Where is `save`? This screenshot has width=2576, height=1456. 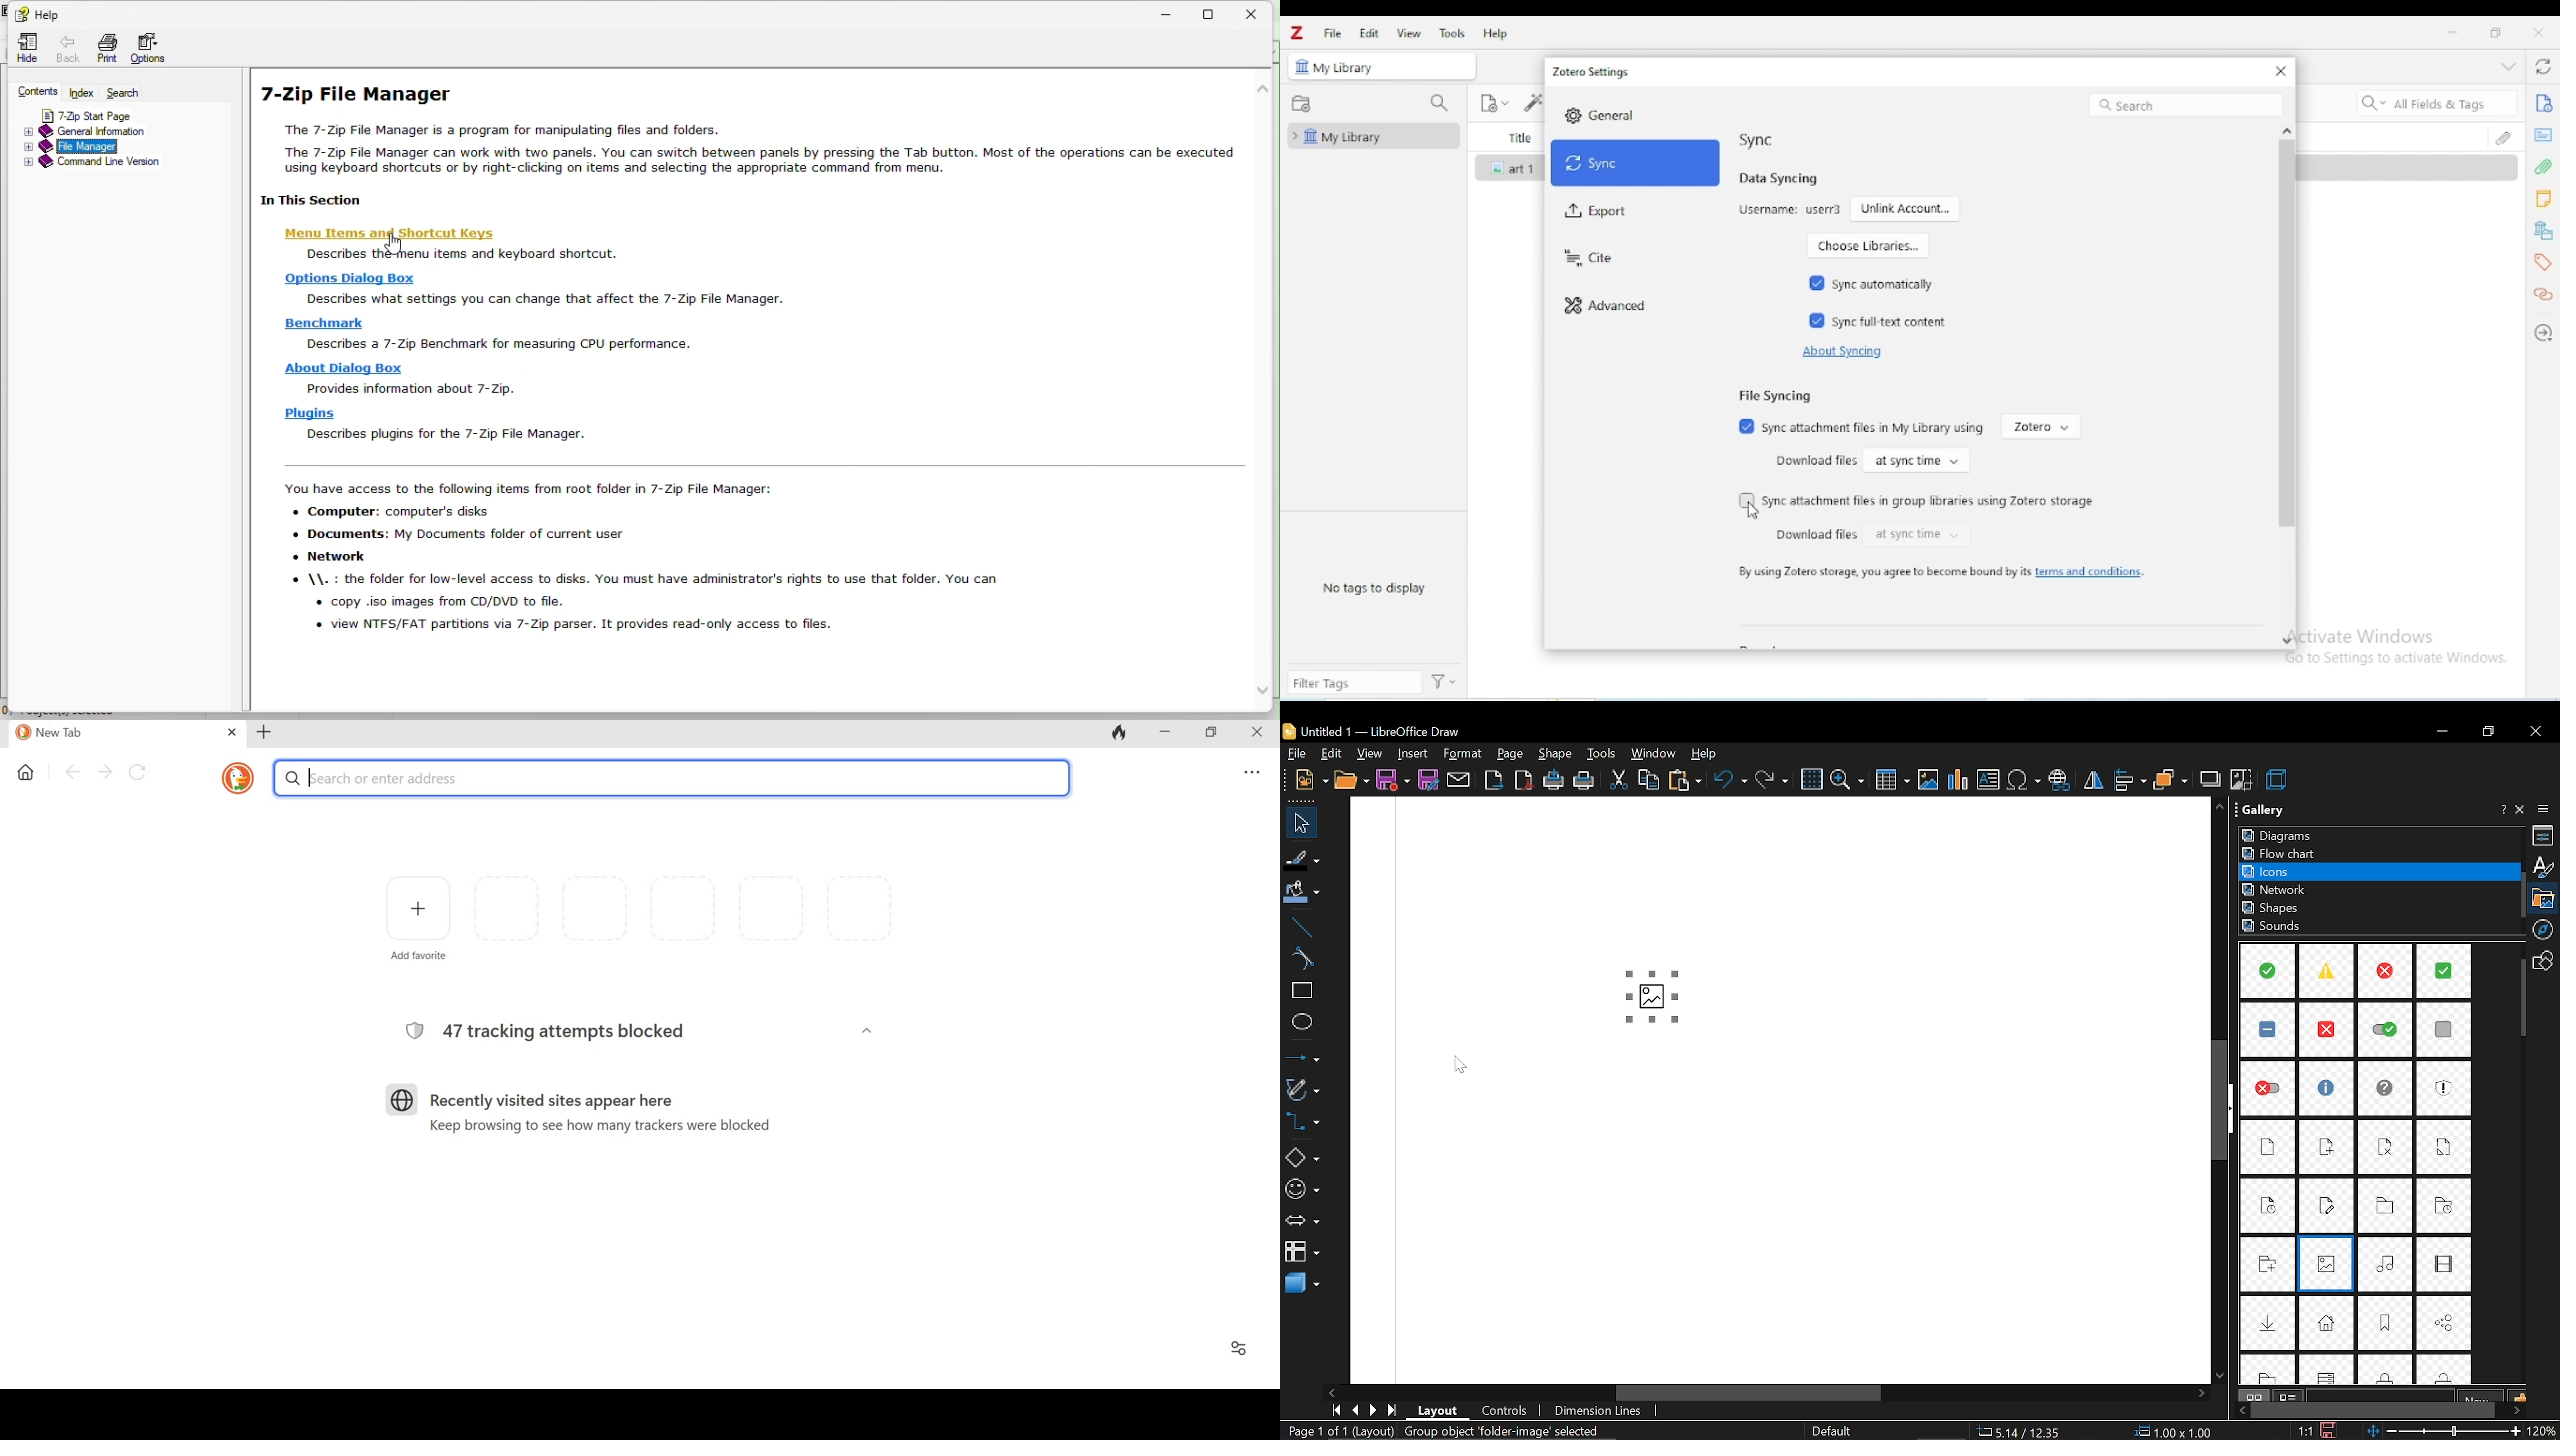 save is located at coordinates (1392, 780).